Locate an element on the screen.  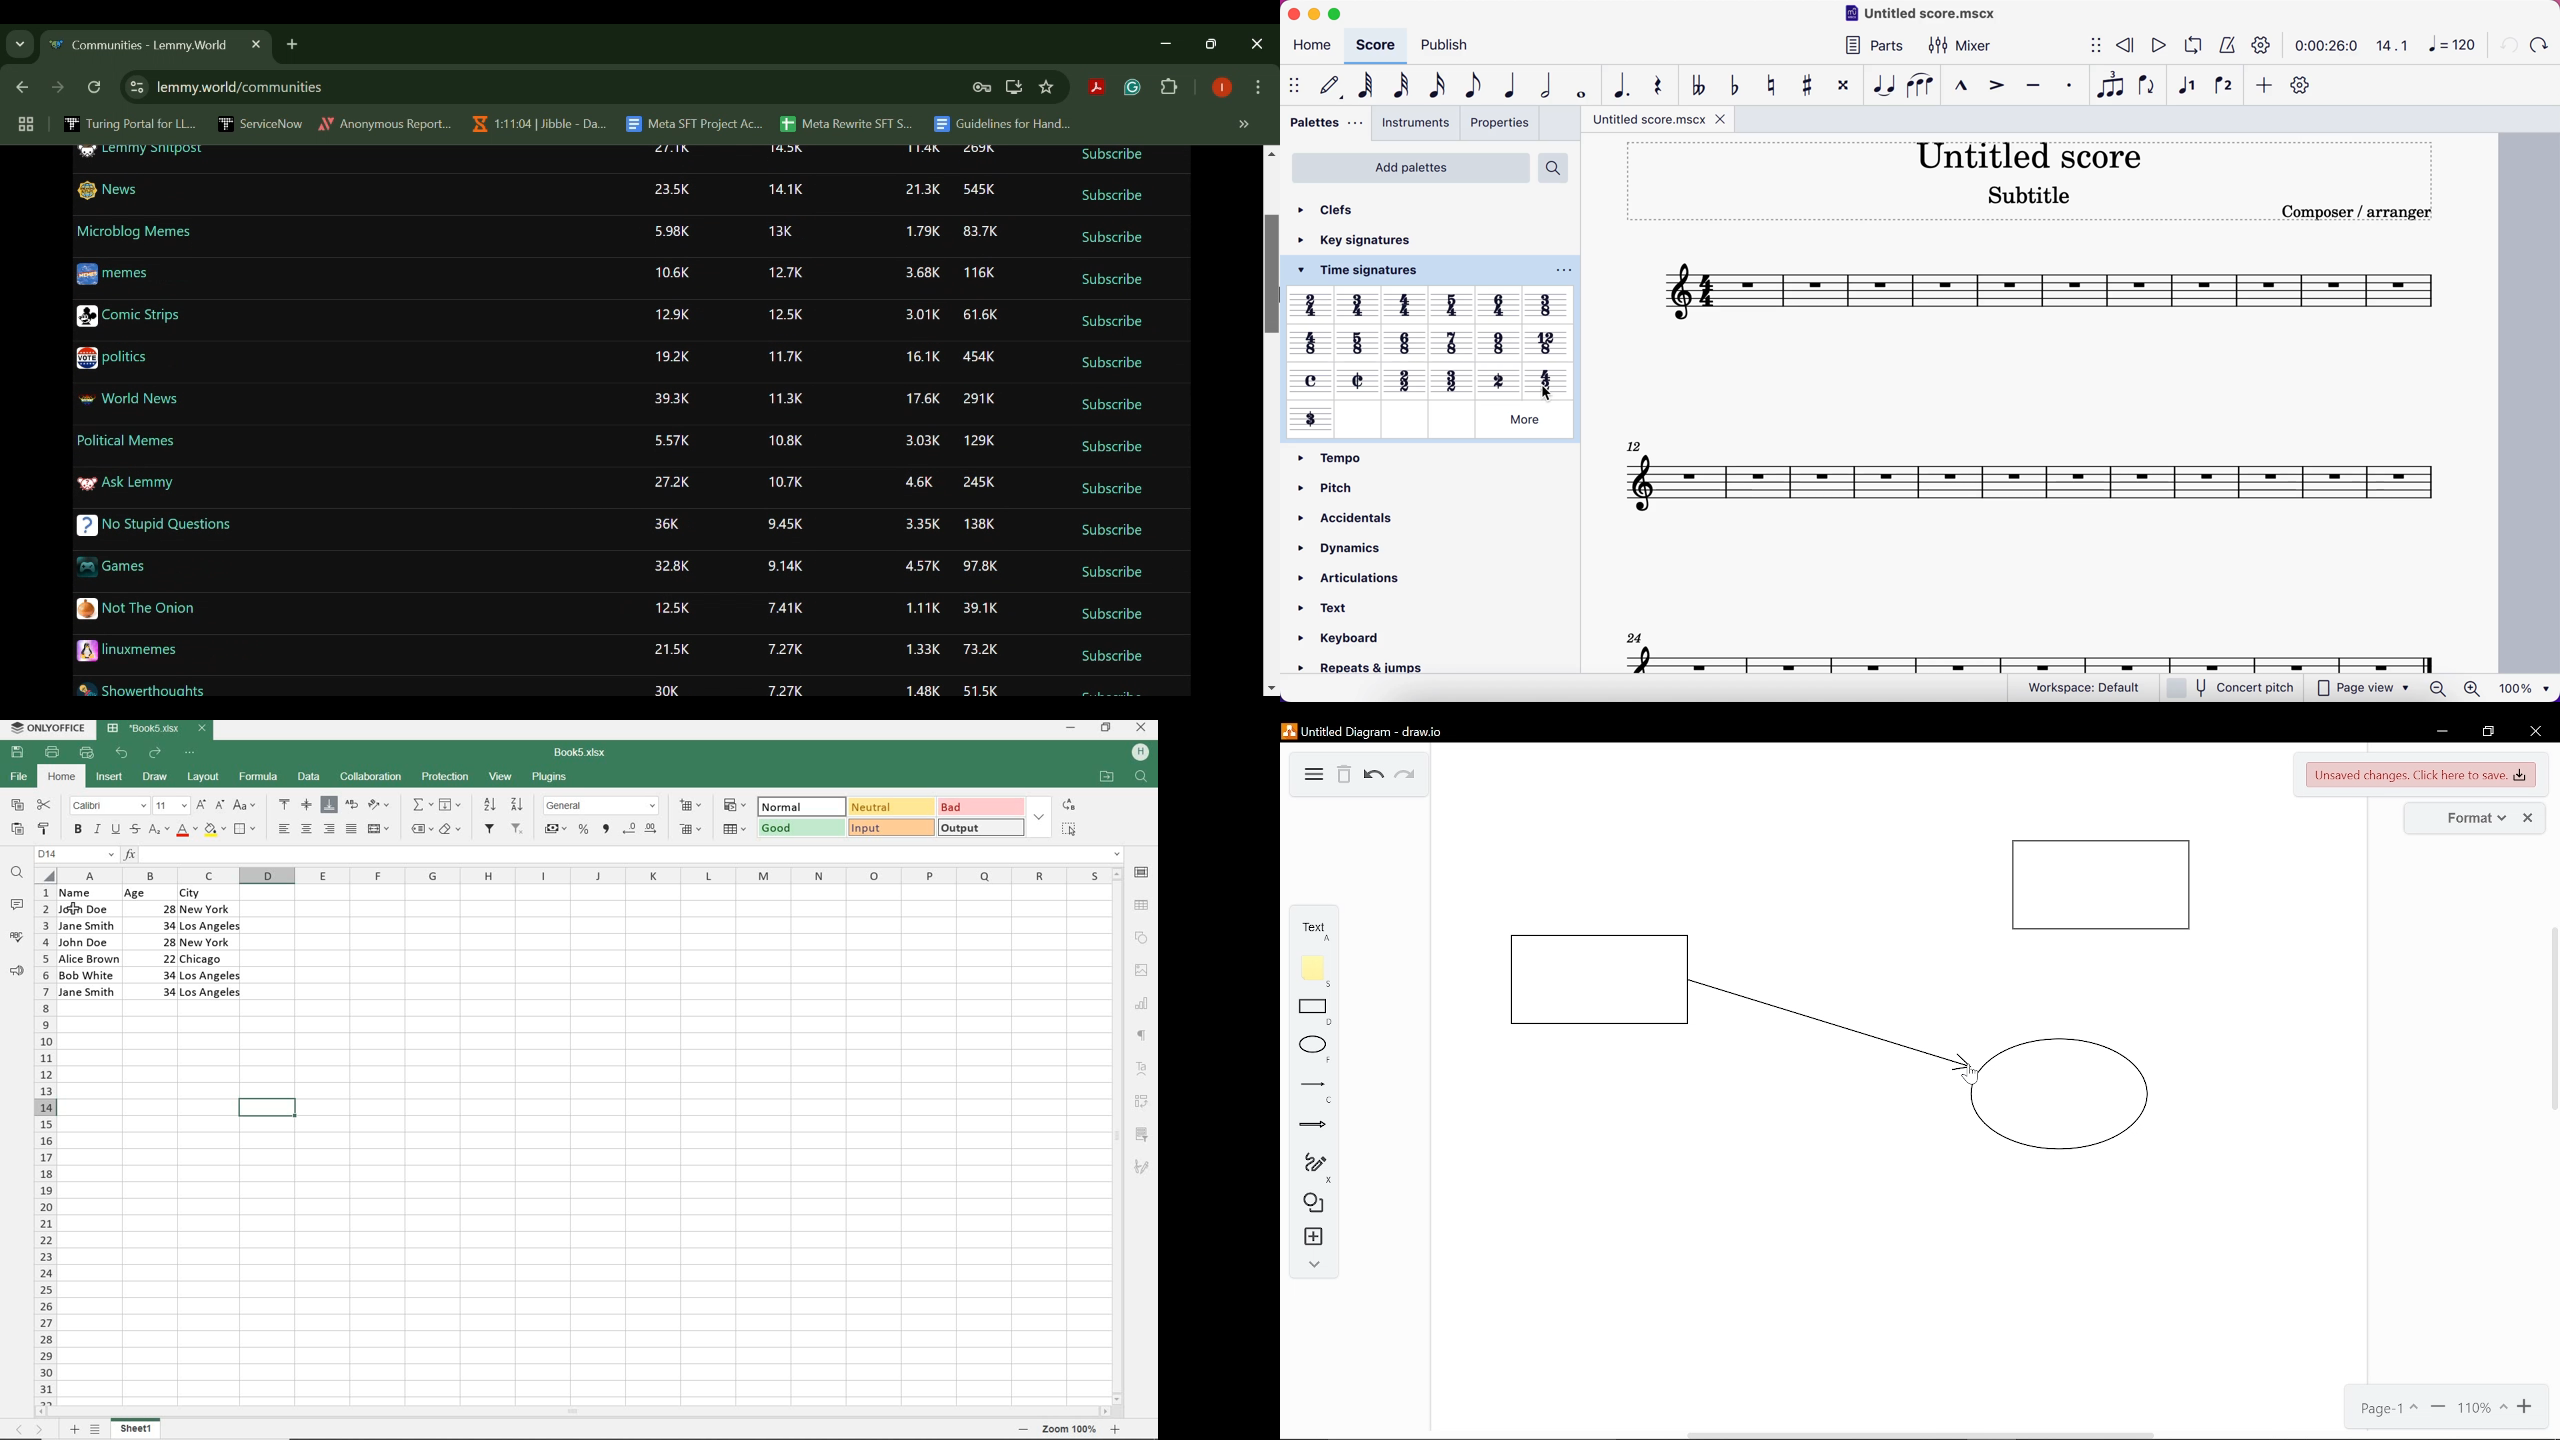
Note is located at coordinates (1314, 971).